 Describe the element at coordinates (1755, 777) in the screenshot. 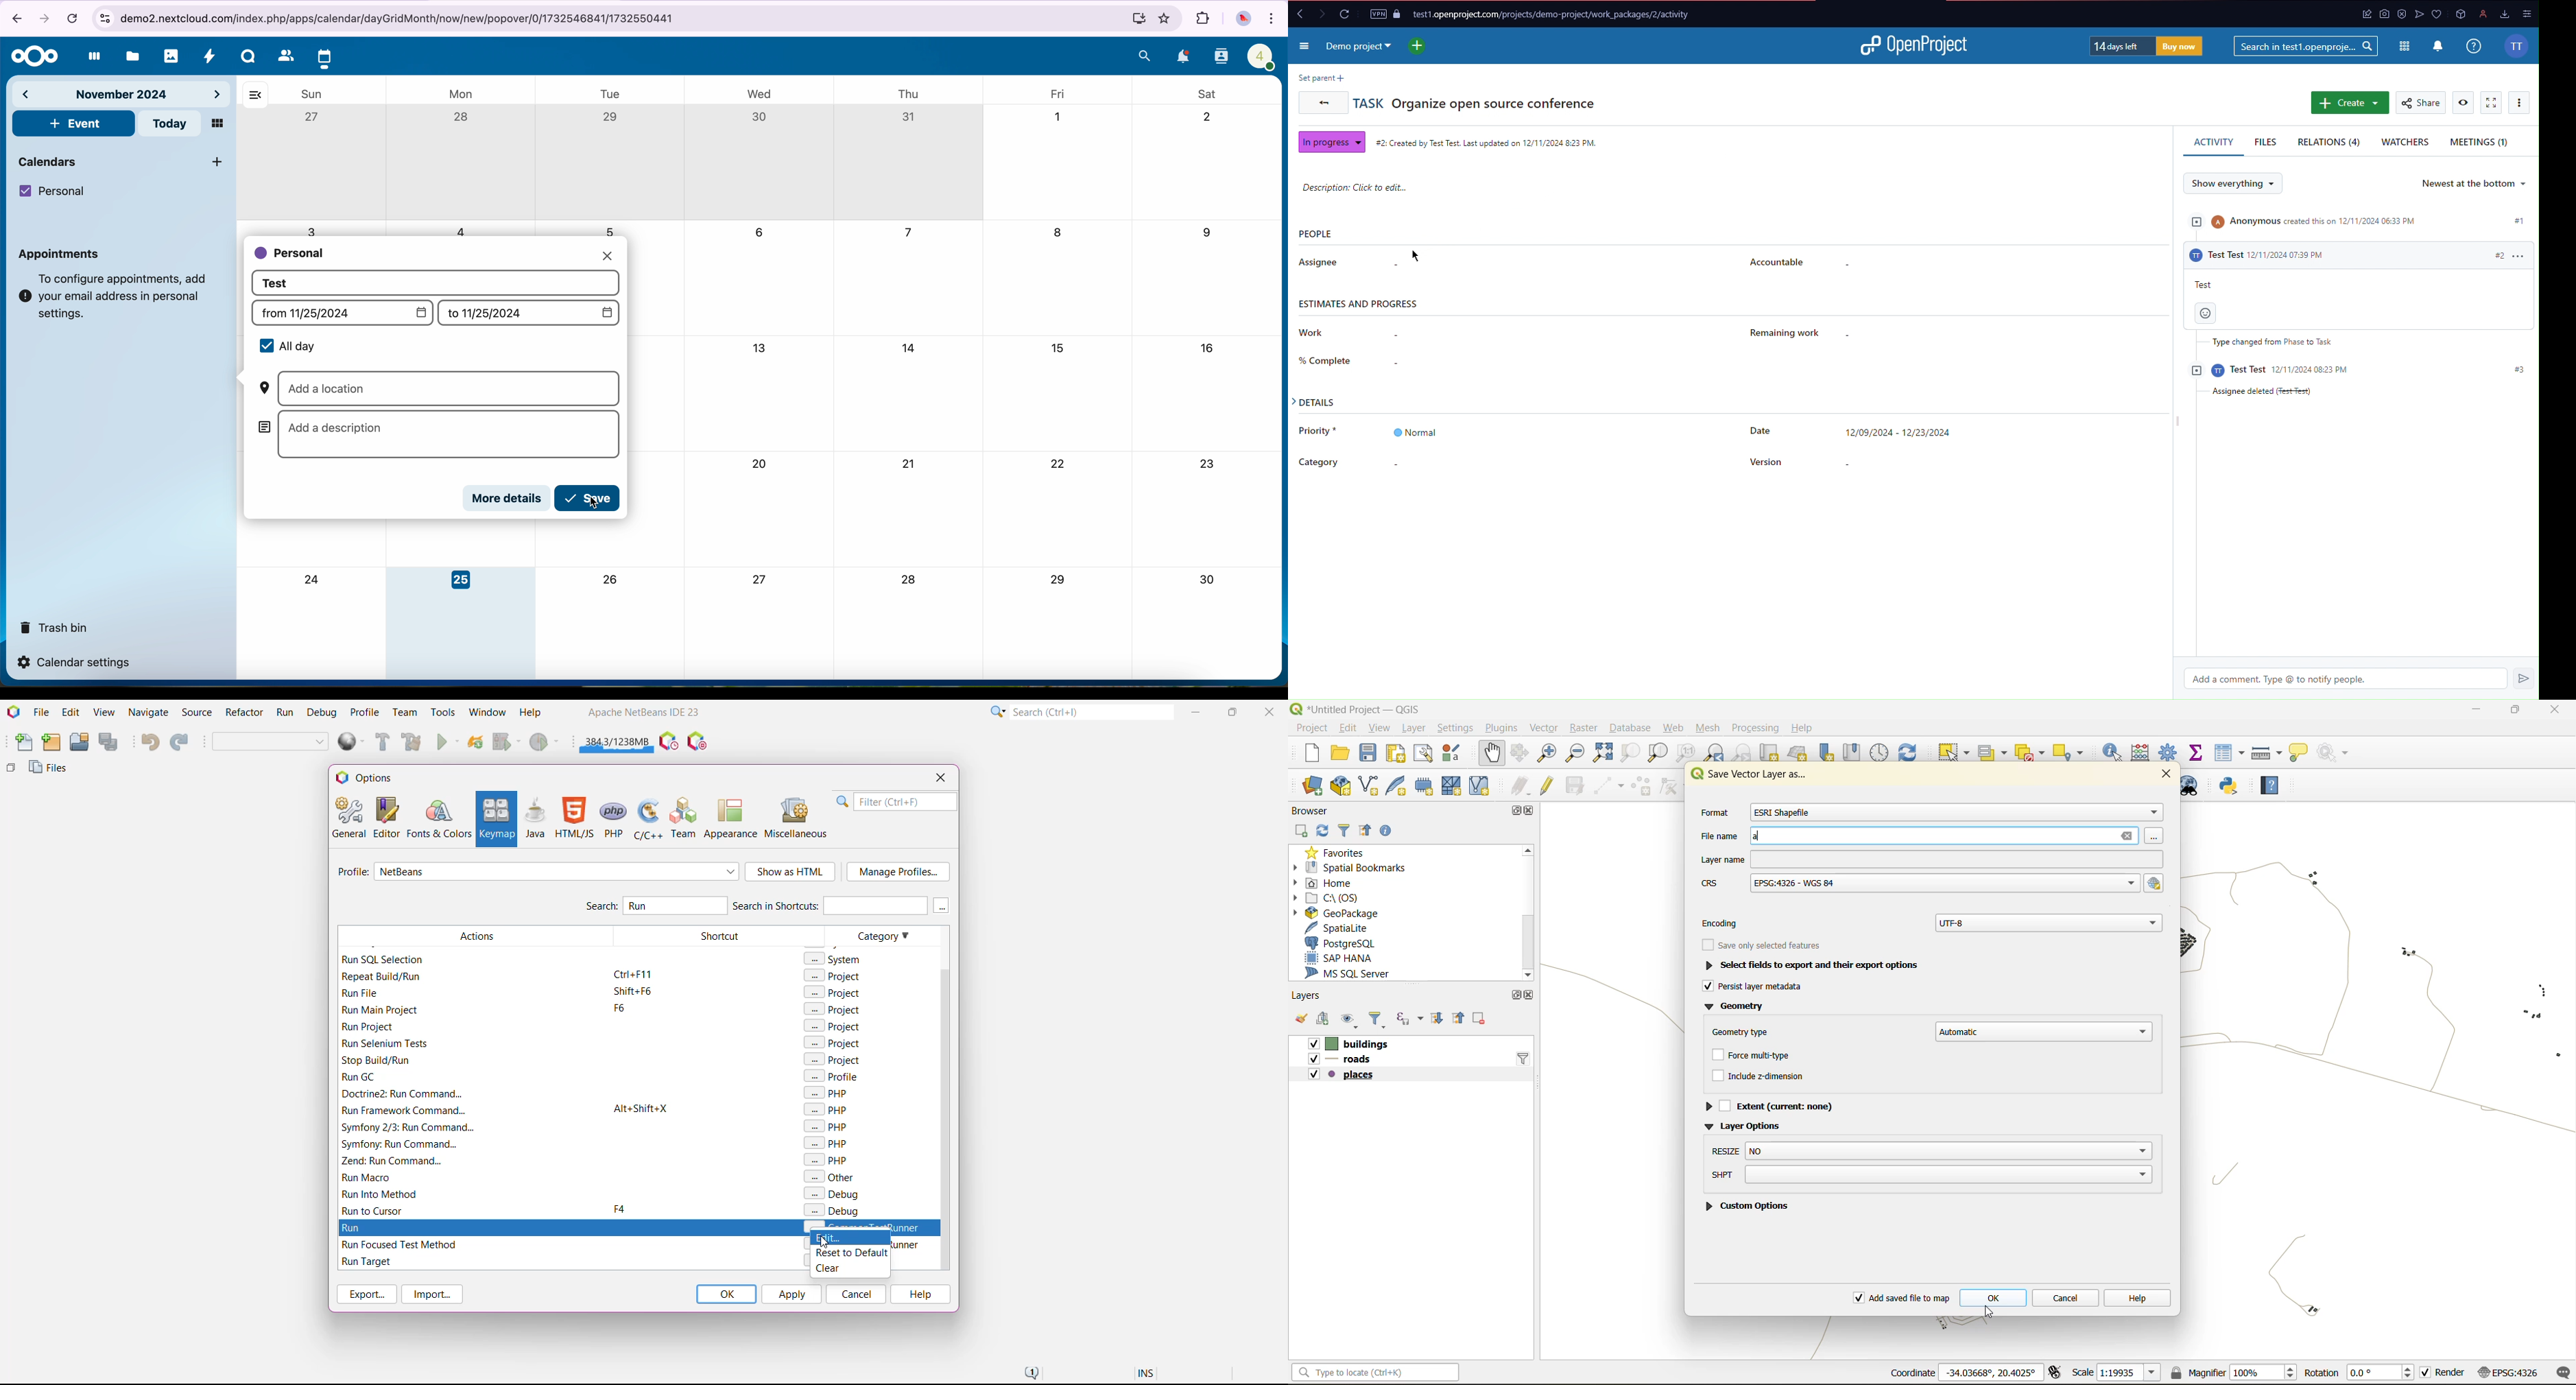

I see `save vector layer as` at that location.